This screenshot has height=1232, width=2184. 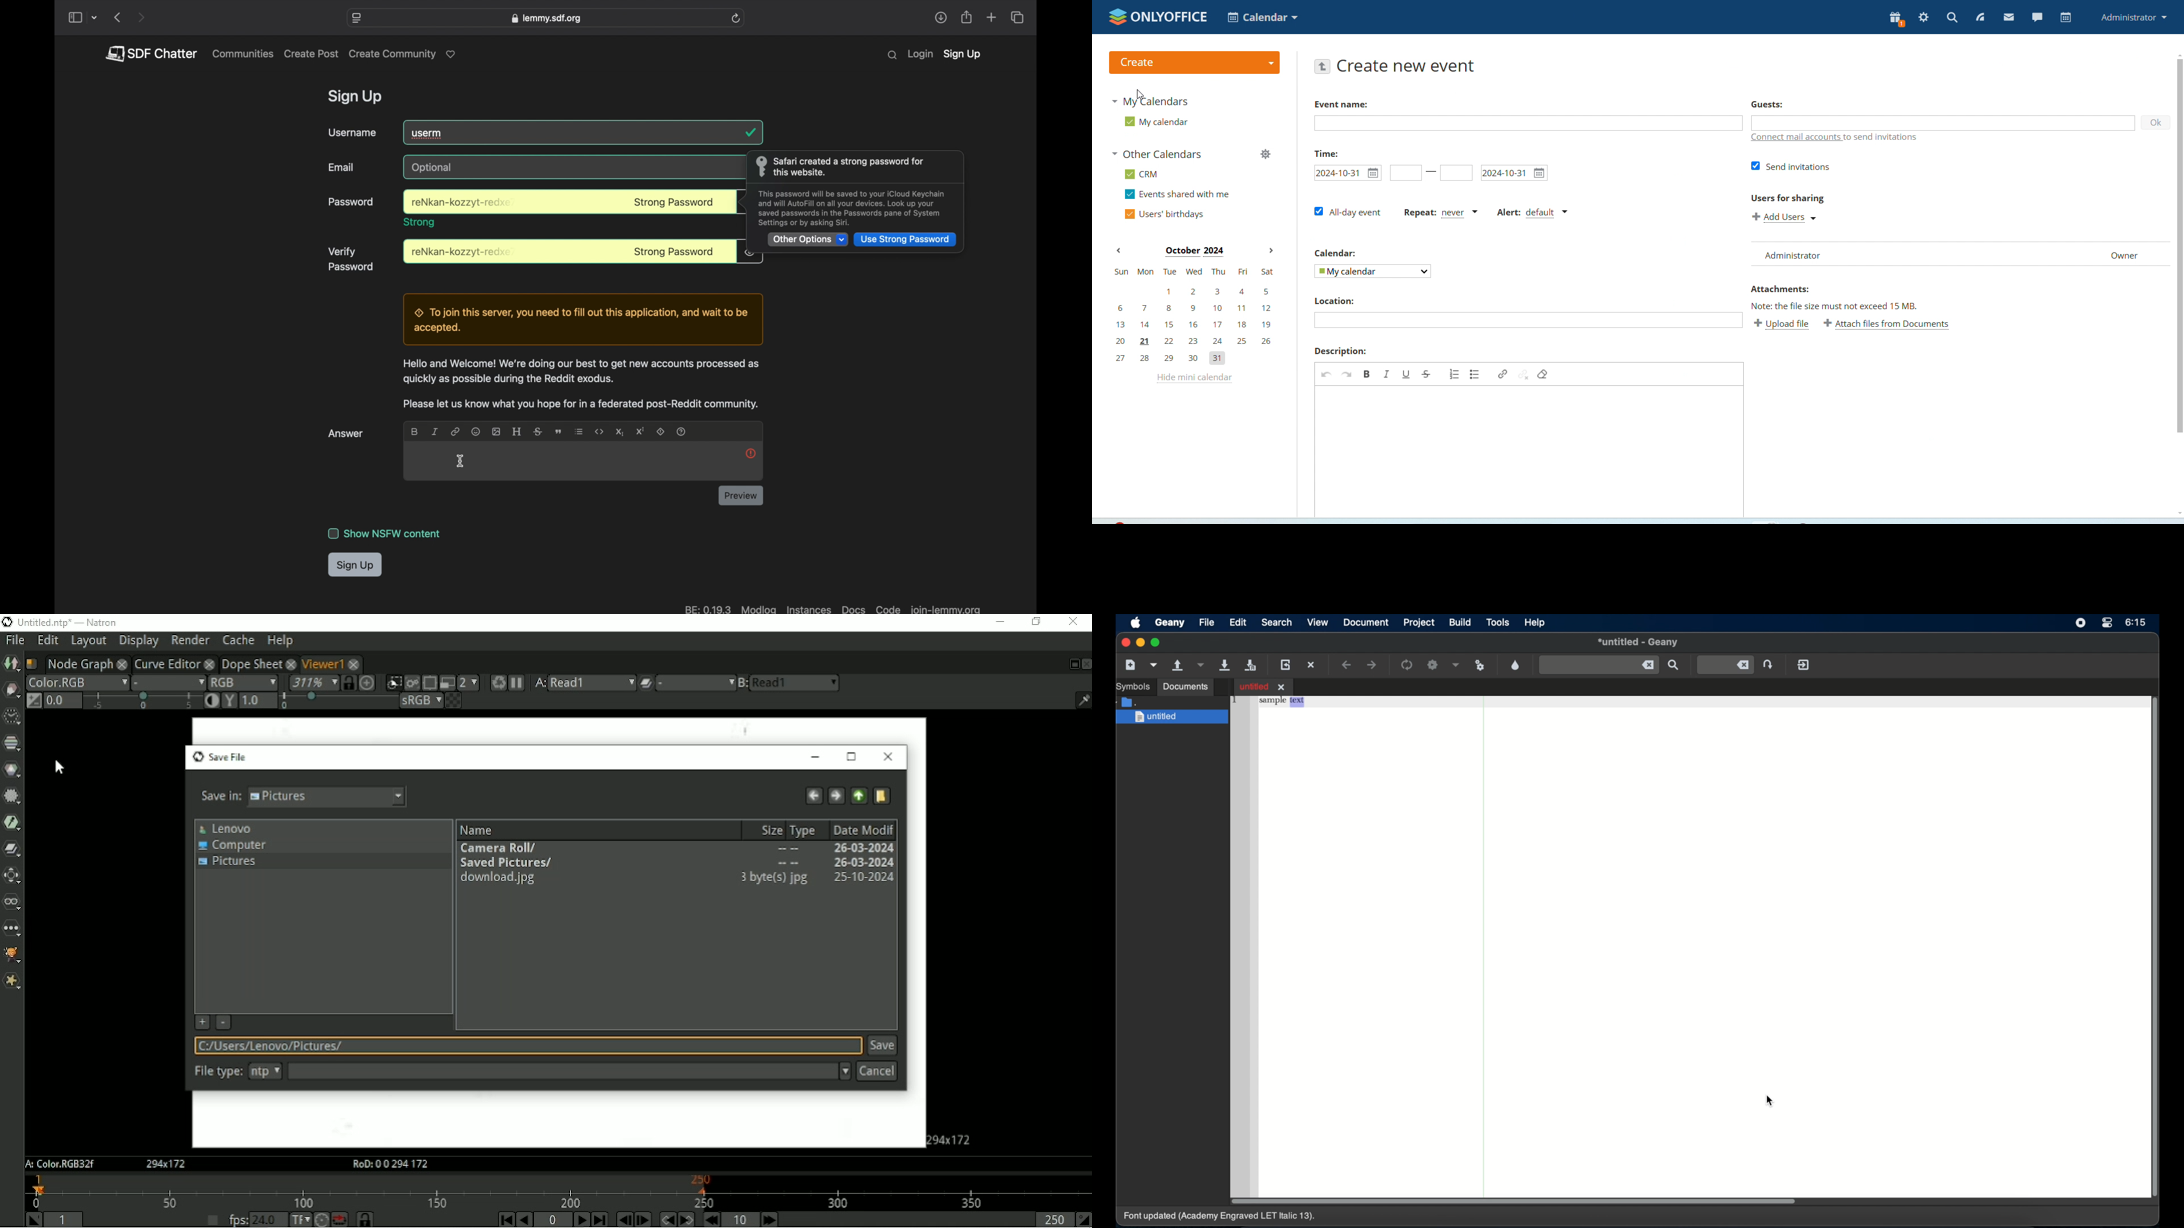 I want to click on strong password, so click(x=674, y=202).